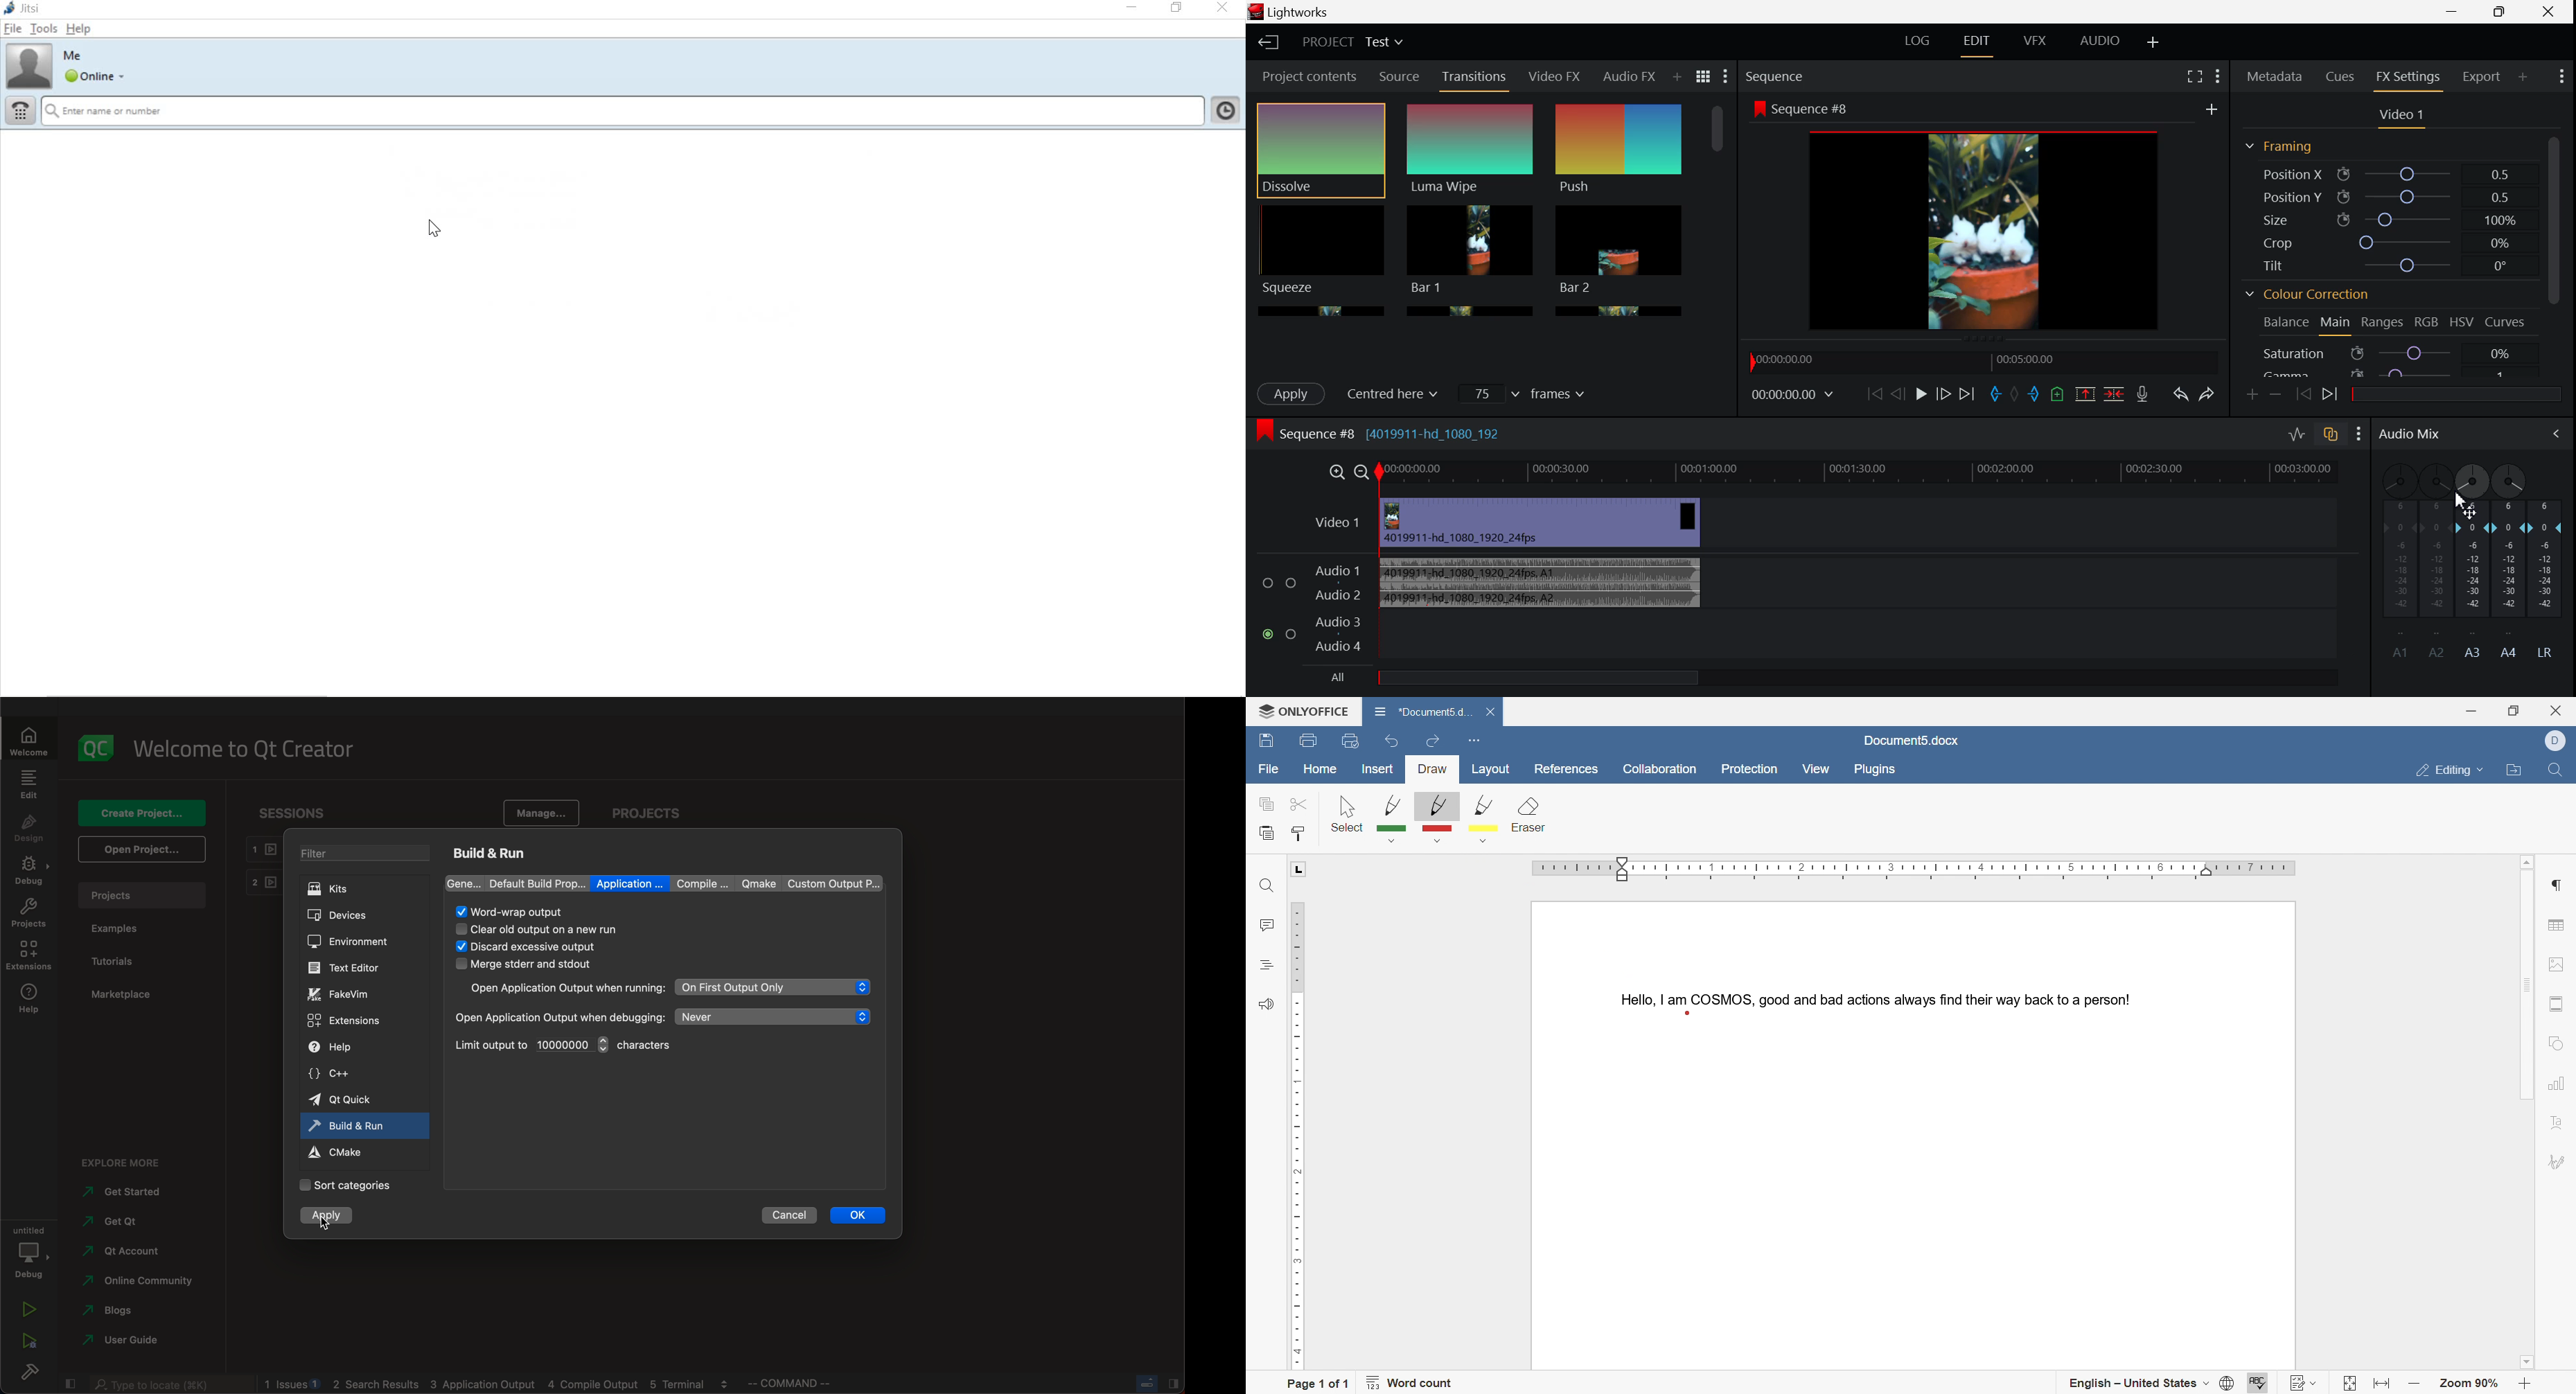  Describe the element at coordinates (2556, 1005) in the screenshot. I see `header and footer settings` at that location.